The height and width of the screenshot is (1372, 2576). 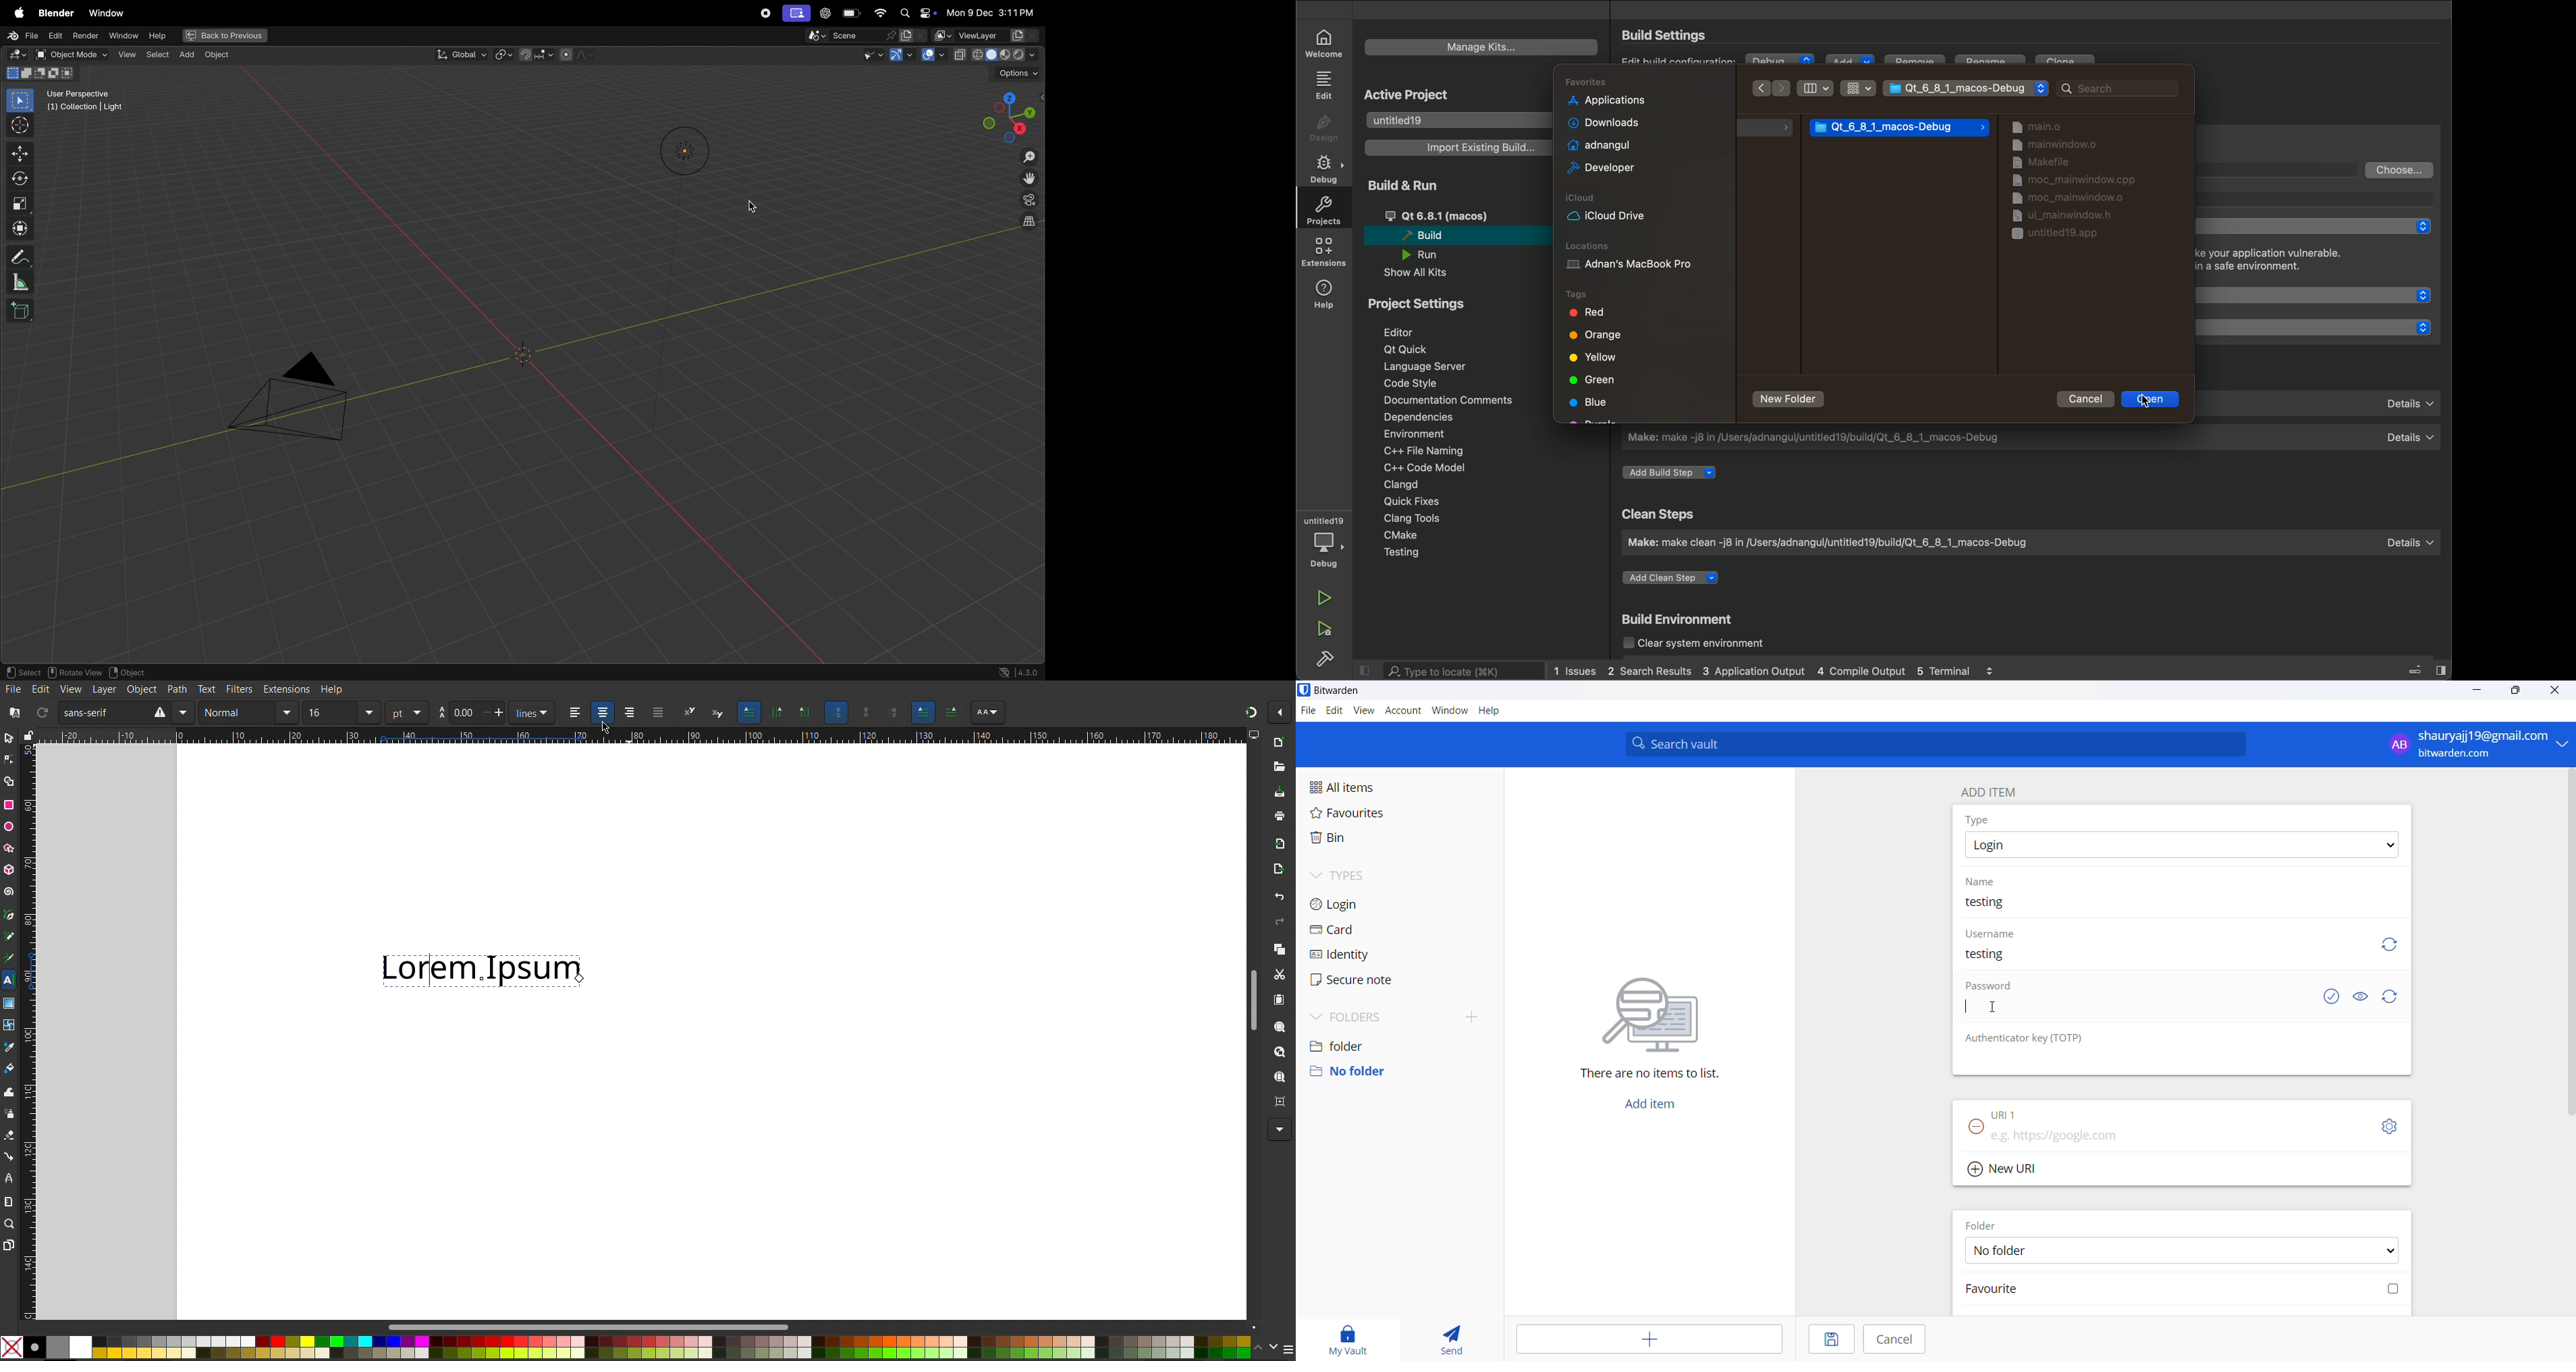 What do you see at coordinates (177, 690) in the screenshot?
I see `Path` at bounding box center [177, 690].